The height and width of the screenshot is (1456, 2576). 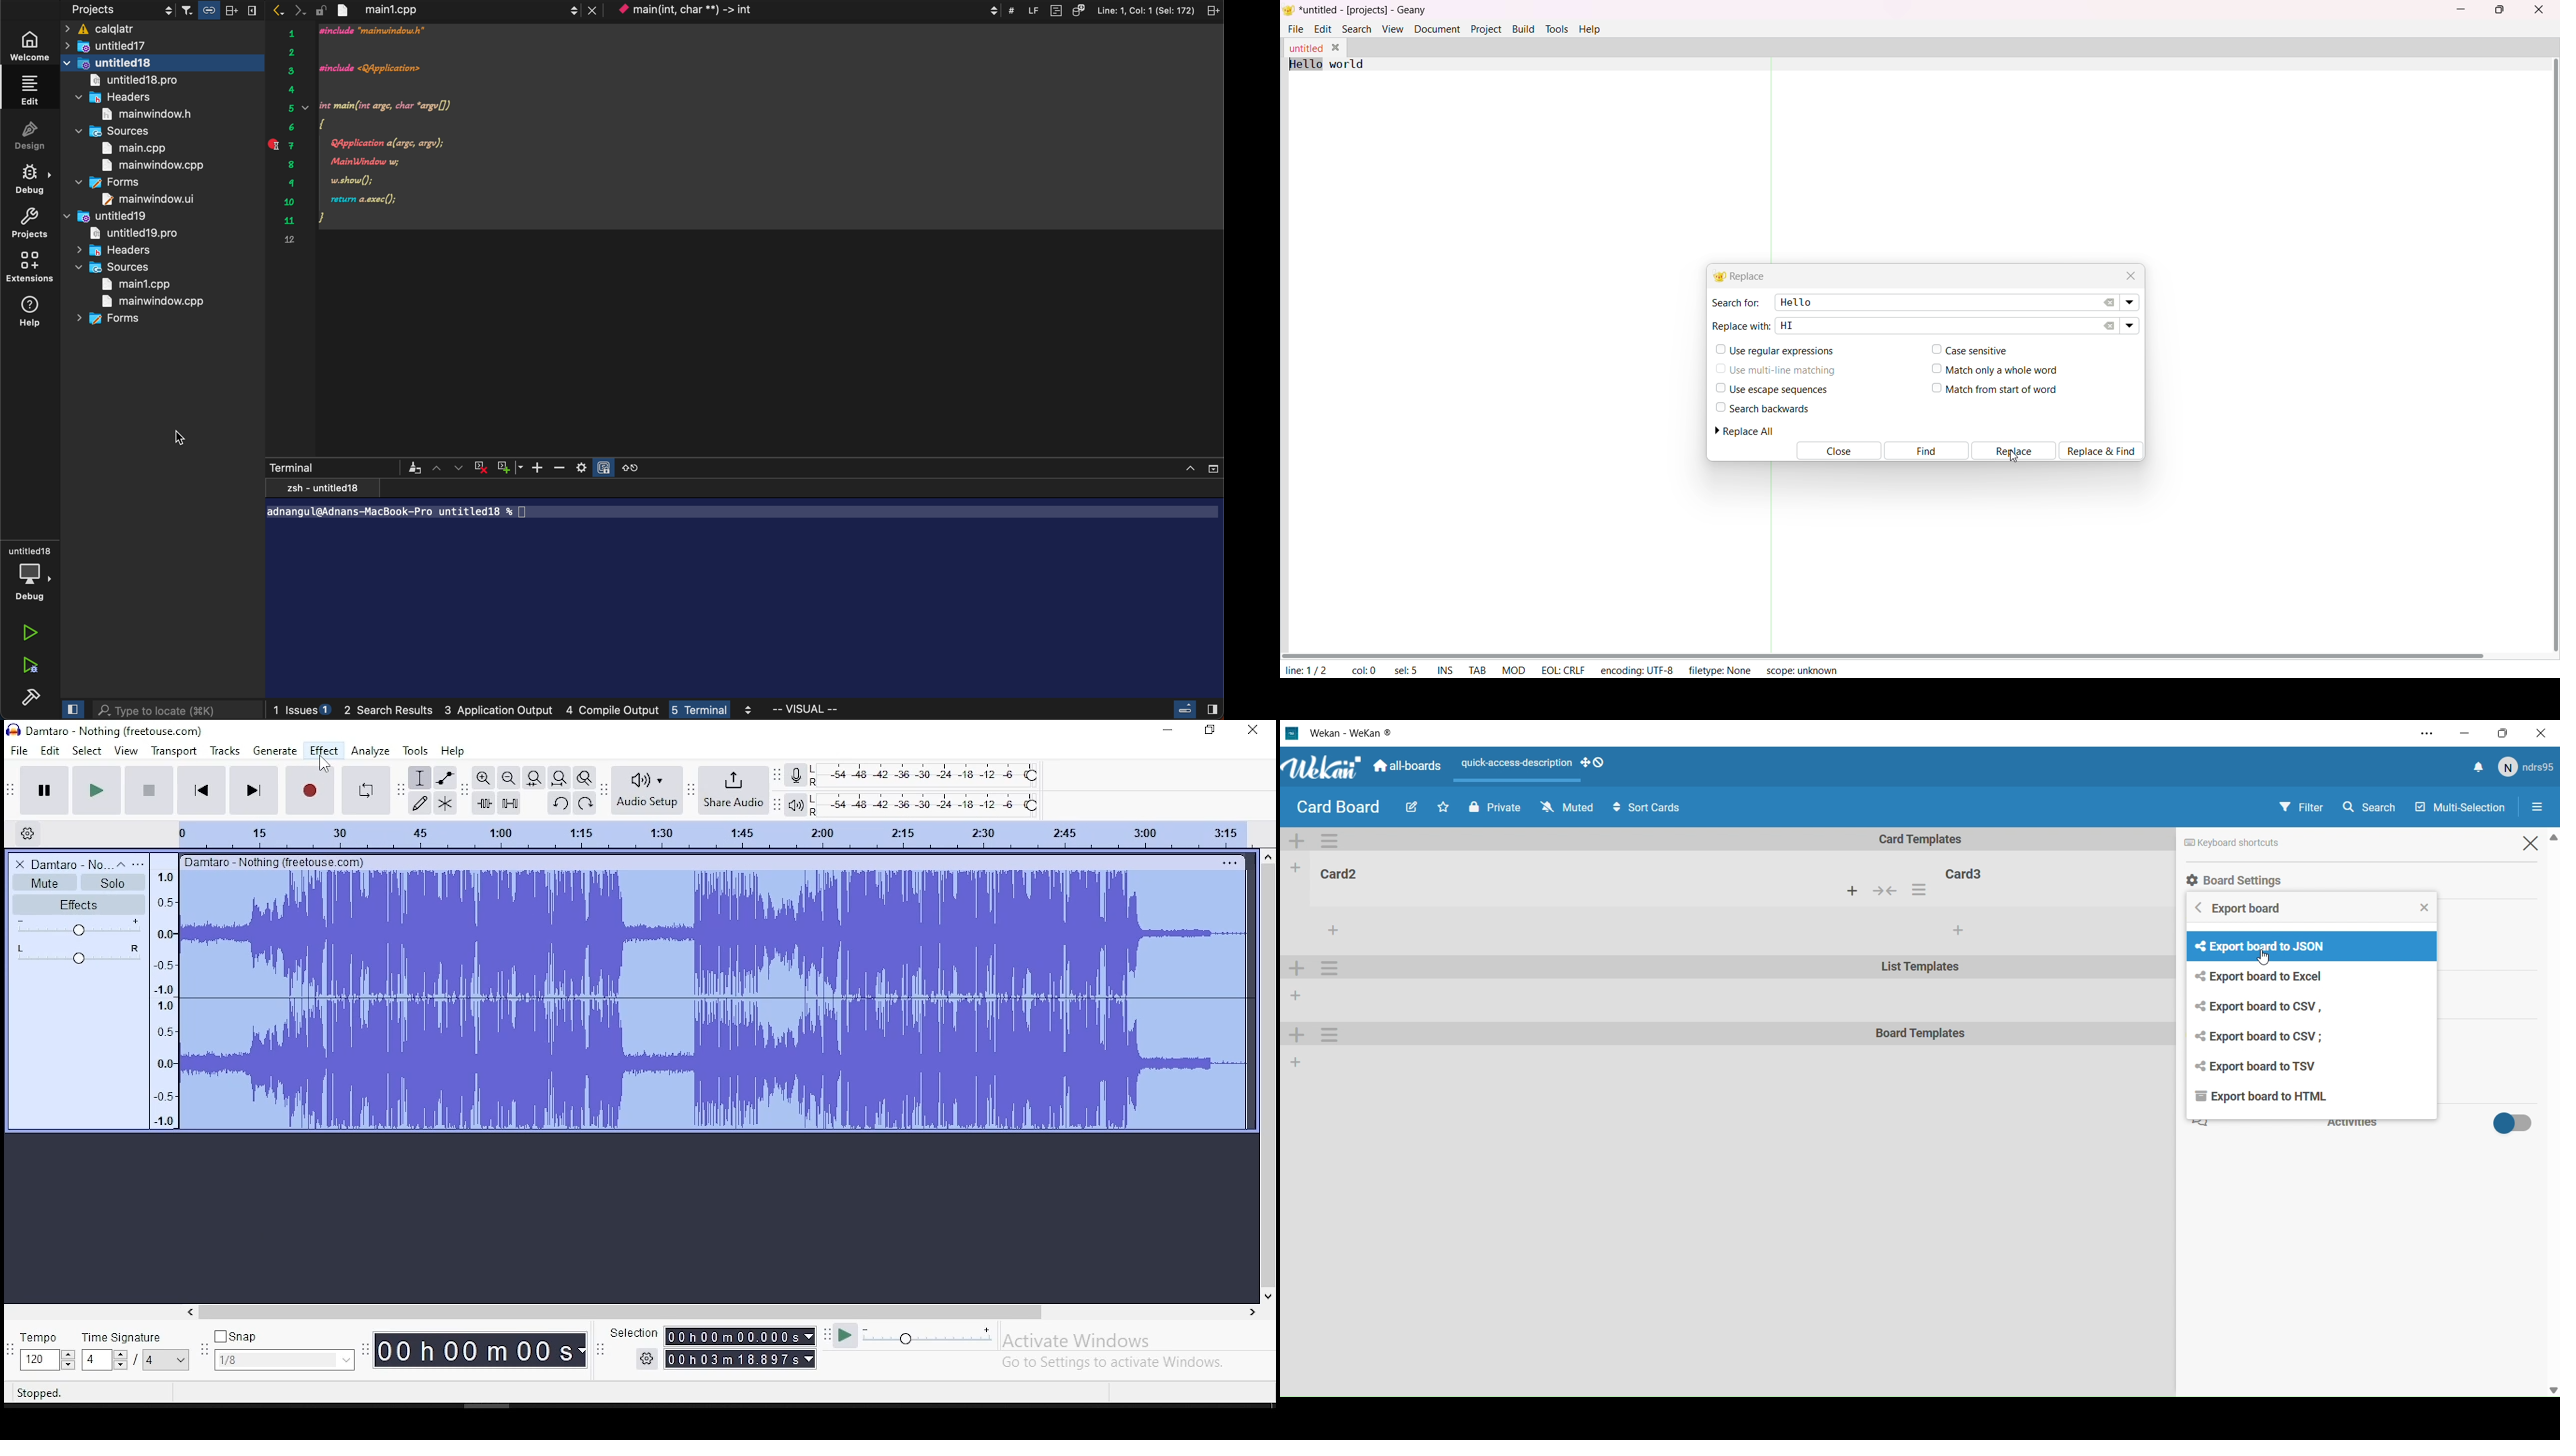 What do you see at coordinates (1492, 806) in the screenshot?
I see `Private` at bounding box center [1492, 806].